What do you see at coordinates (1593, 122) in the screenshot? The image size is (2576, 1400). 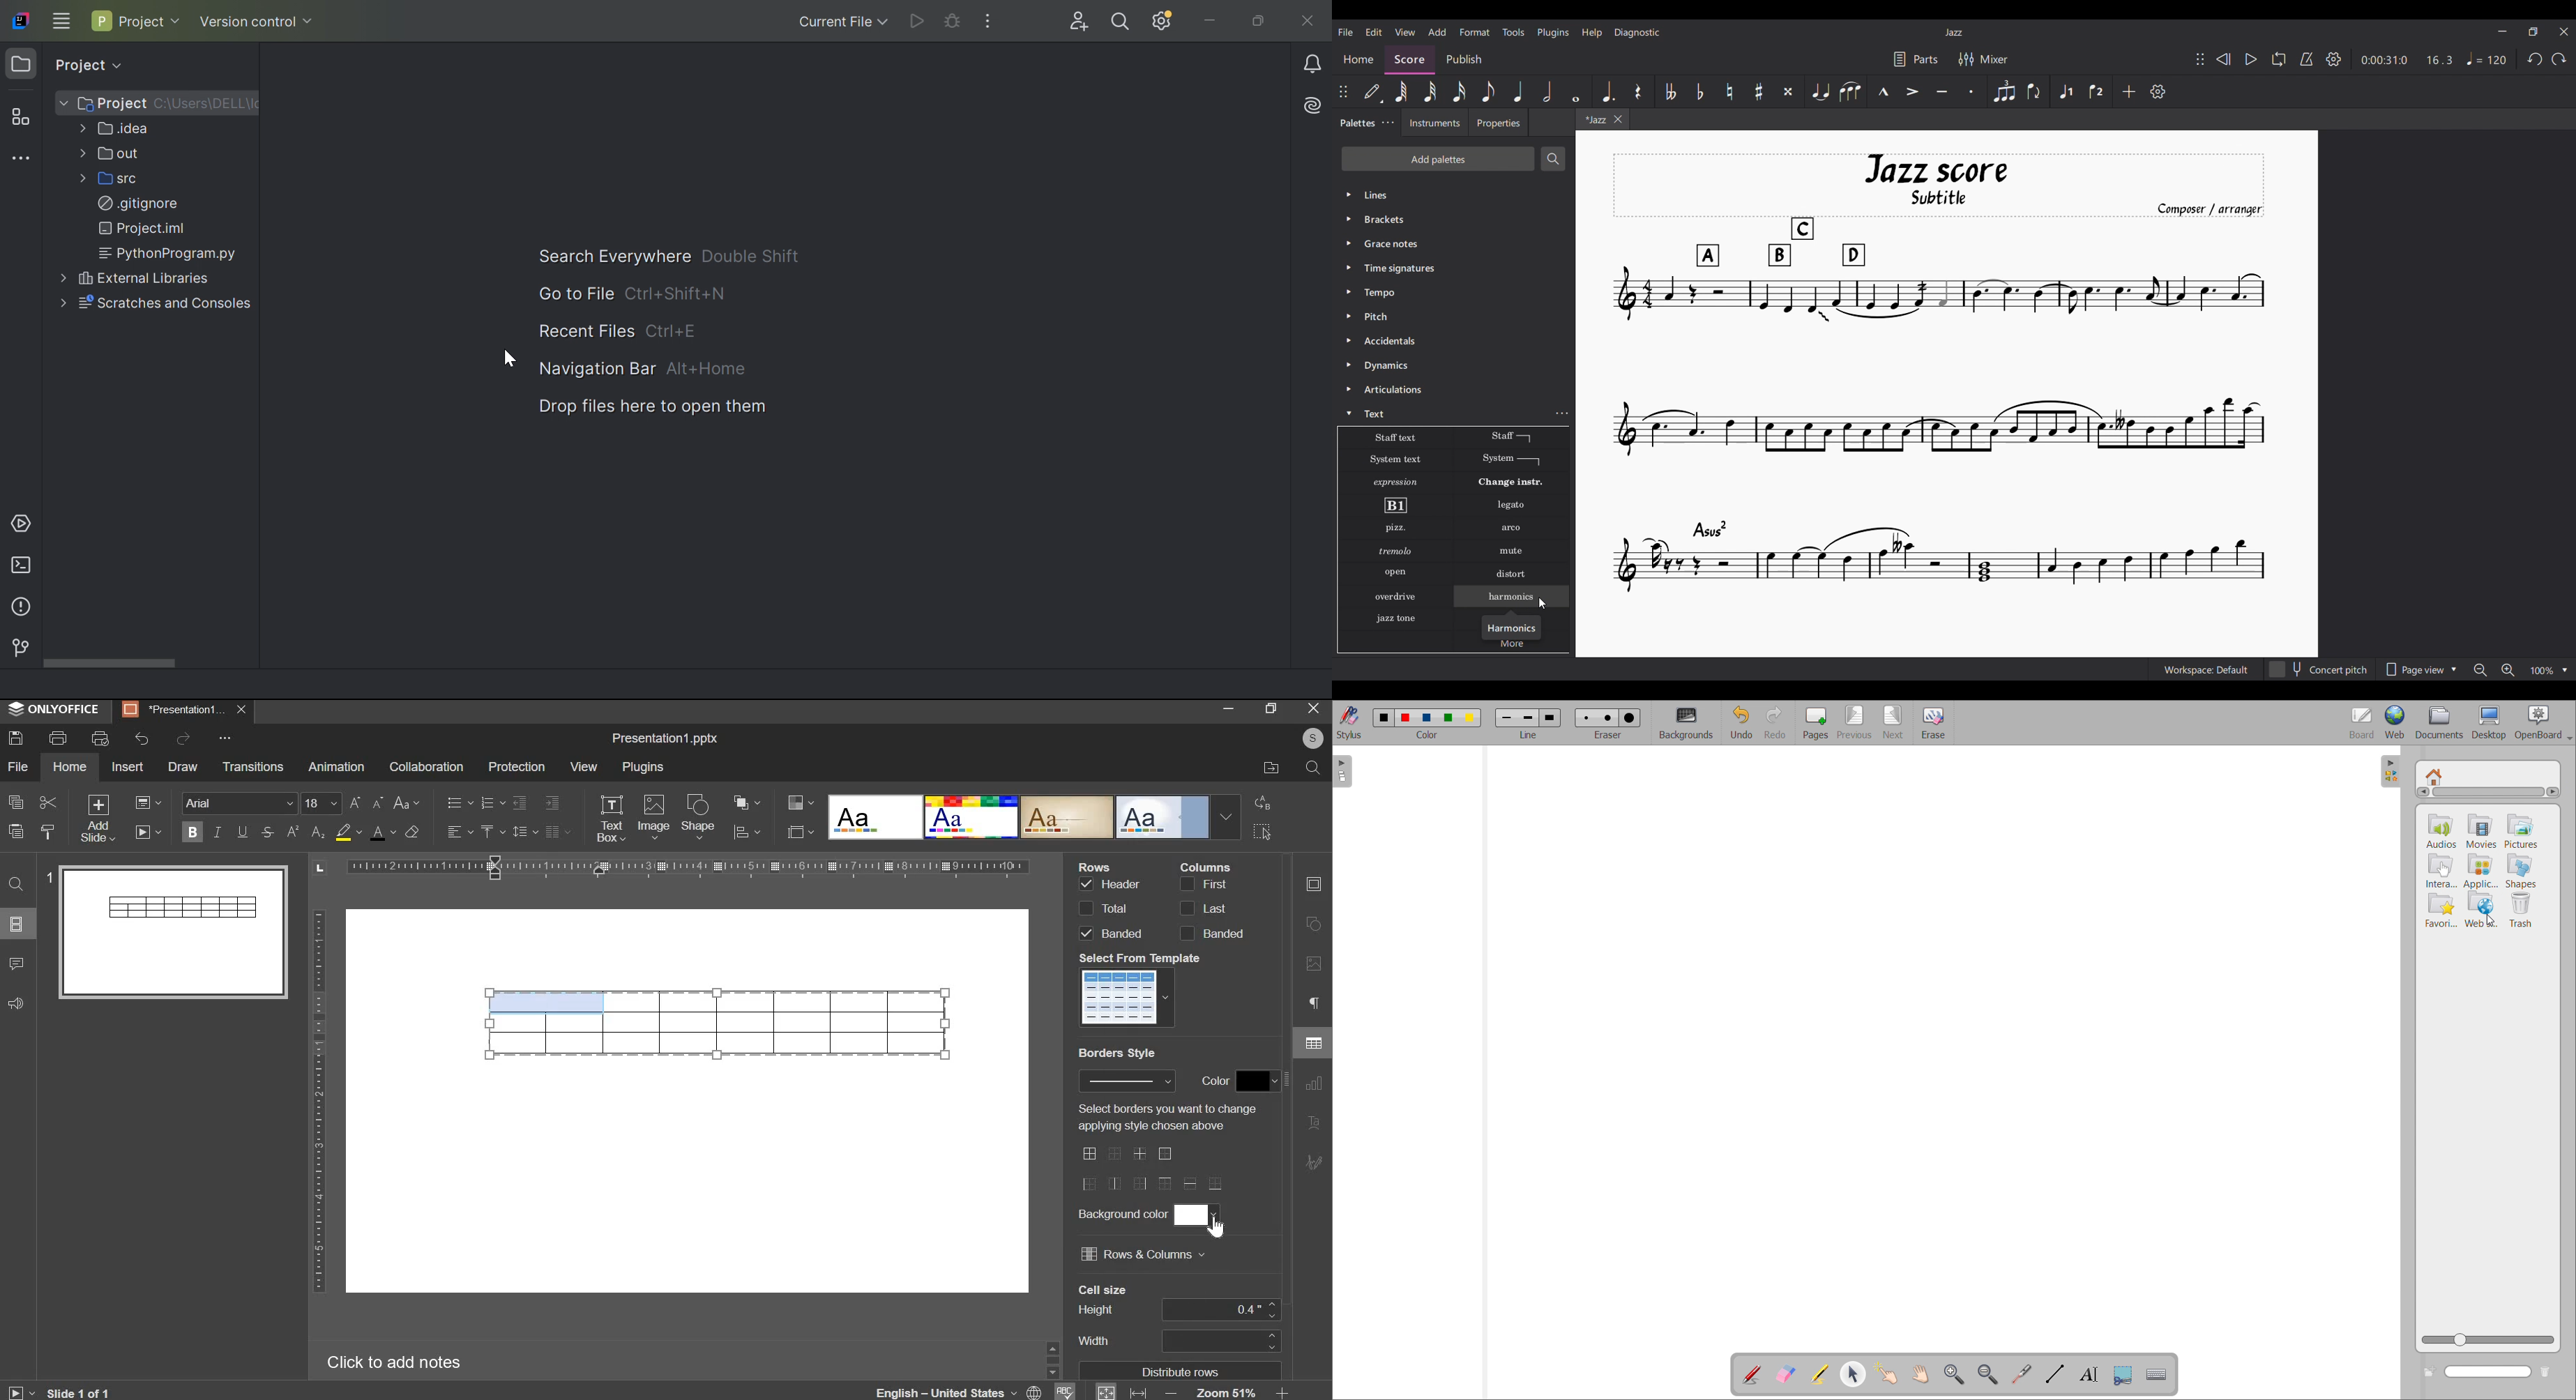 I see `Current tab` at bounding box center [1593, 122].